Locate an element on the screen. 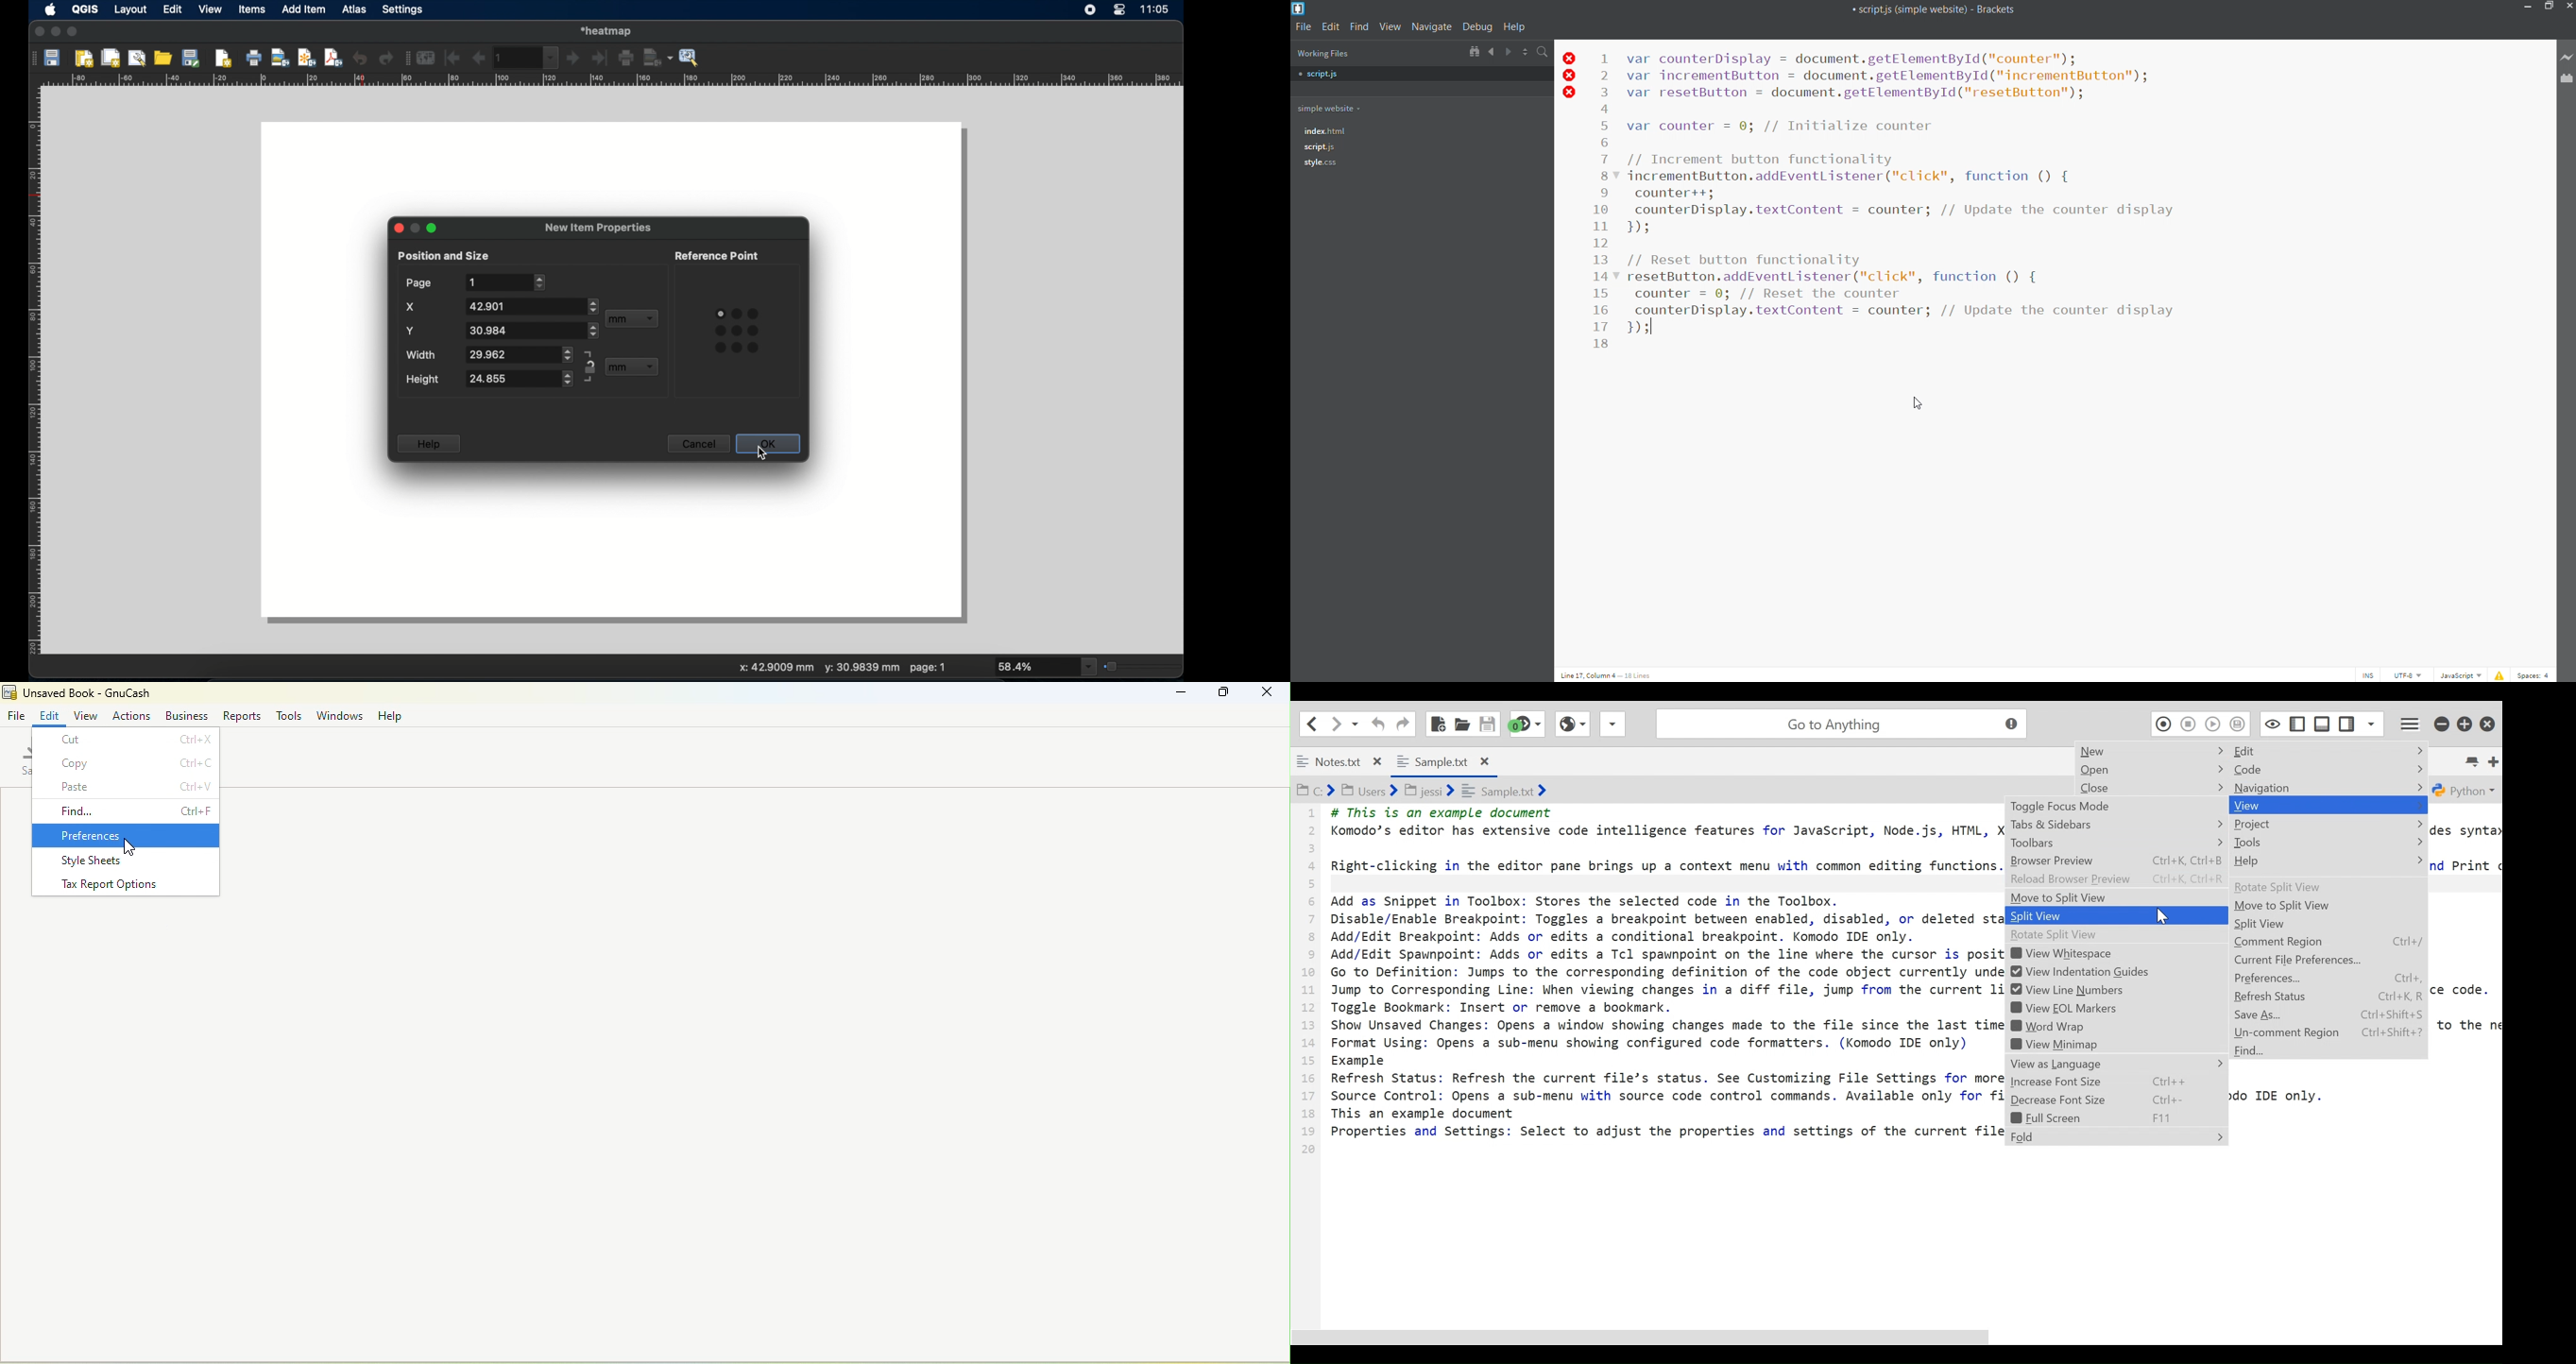 This screenshot has width=2576, height=1372. debug is located at coordinates (1476, 28).